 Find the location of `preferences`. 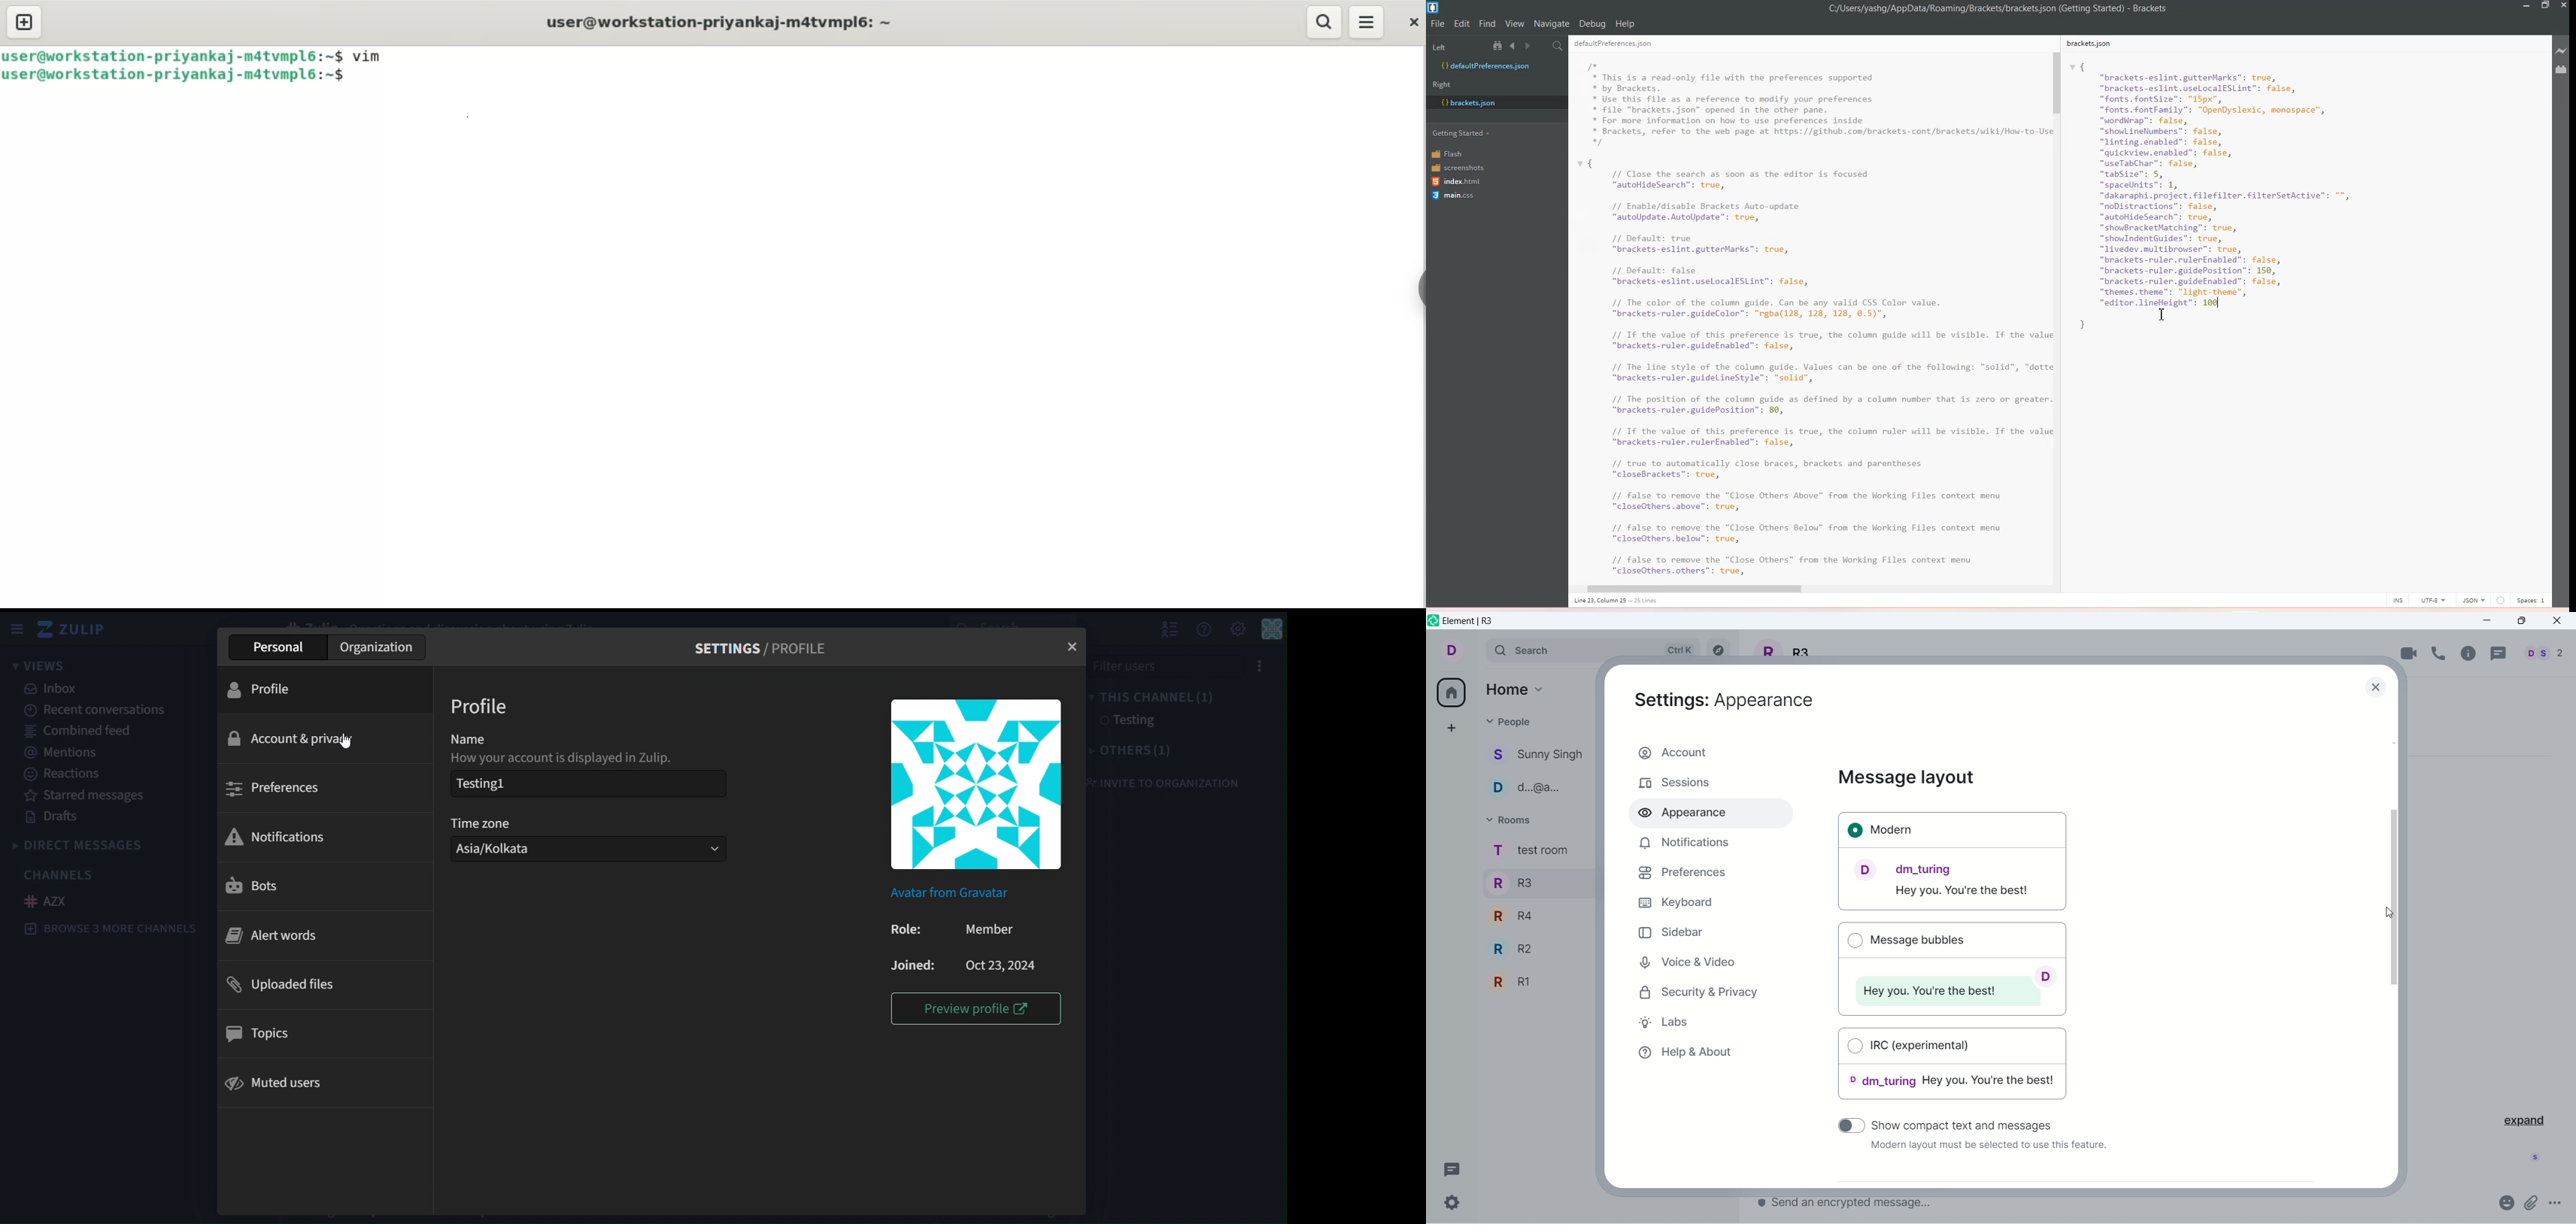

preferences is located at coordinates (1682, 873).